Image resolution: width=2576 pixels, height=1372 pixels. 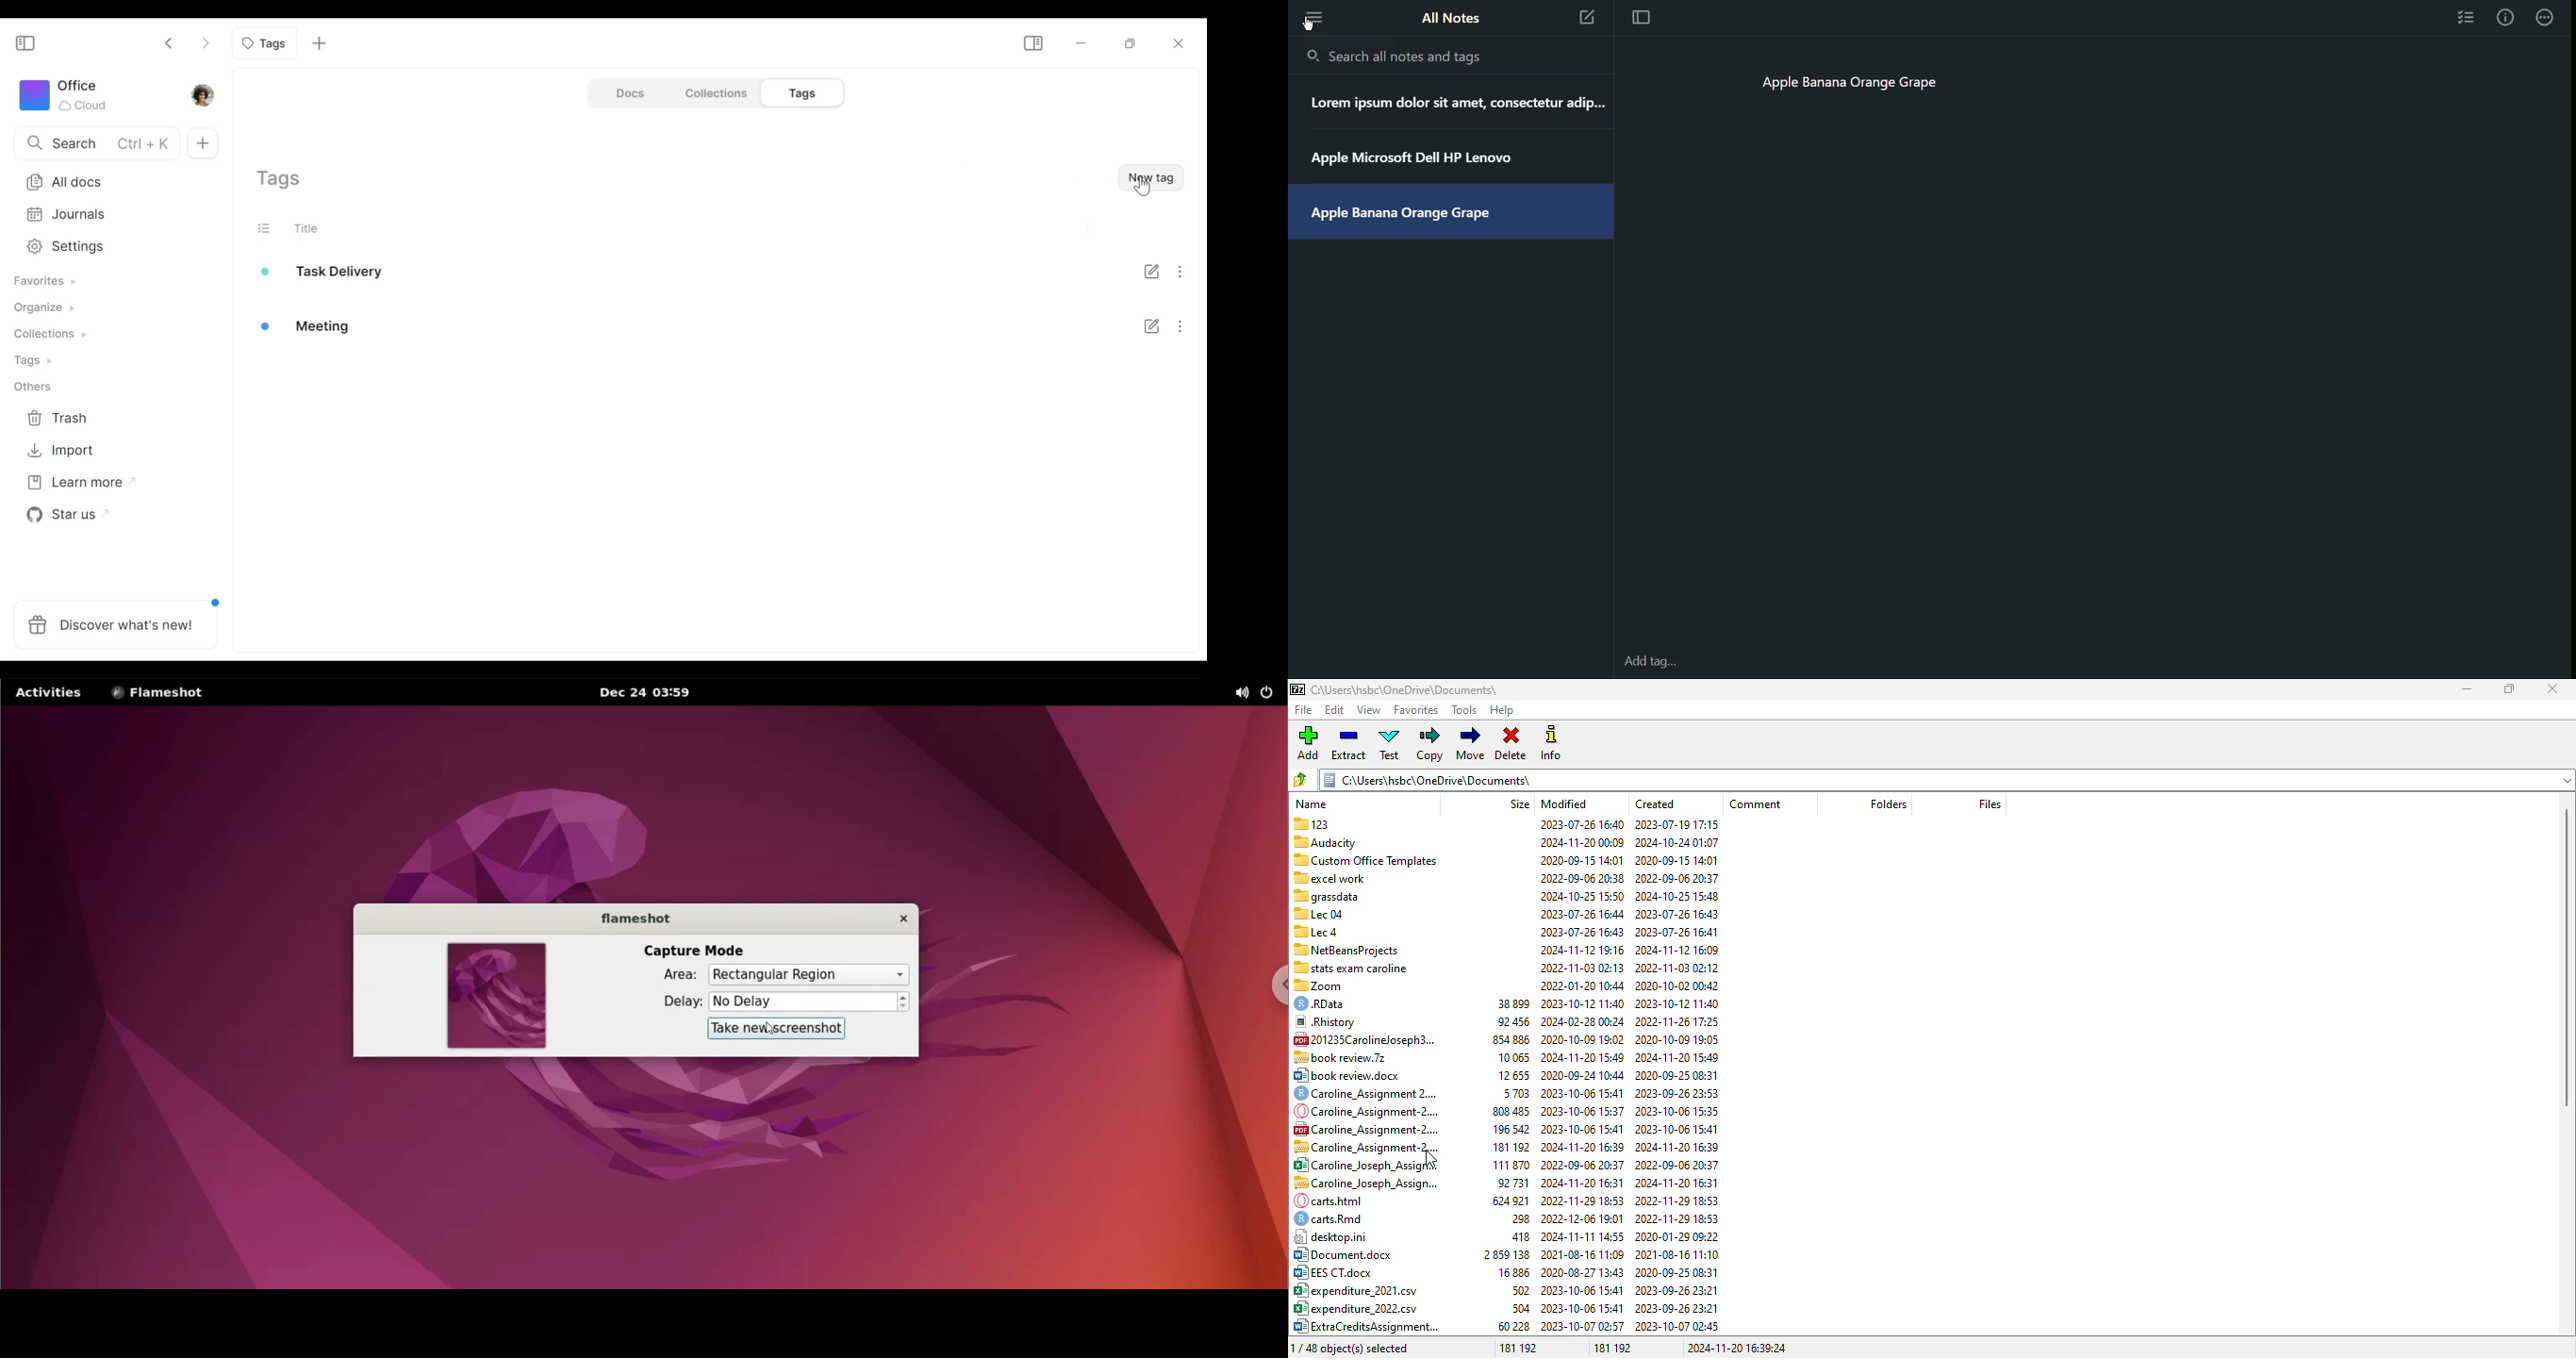 I want to click on flameshot options, so click(x=164, y=693).